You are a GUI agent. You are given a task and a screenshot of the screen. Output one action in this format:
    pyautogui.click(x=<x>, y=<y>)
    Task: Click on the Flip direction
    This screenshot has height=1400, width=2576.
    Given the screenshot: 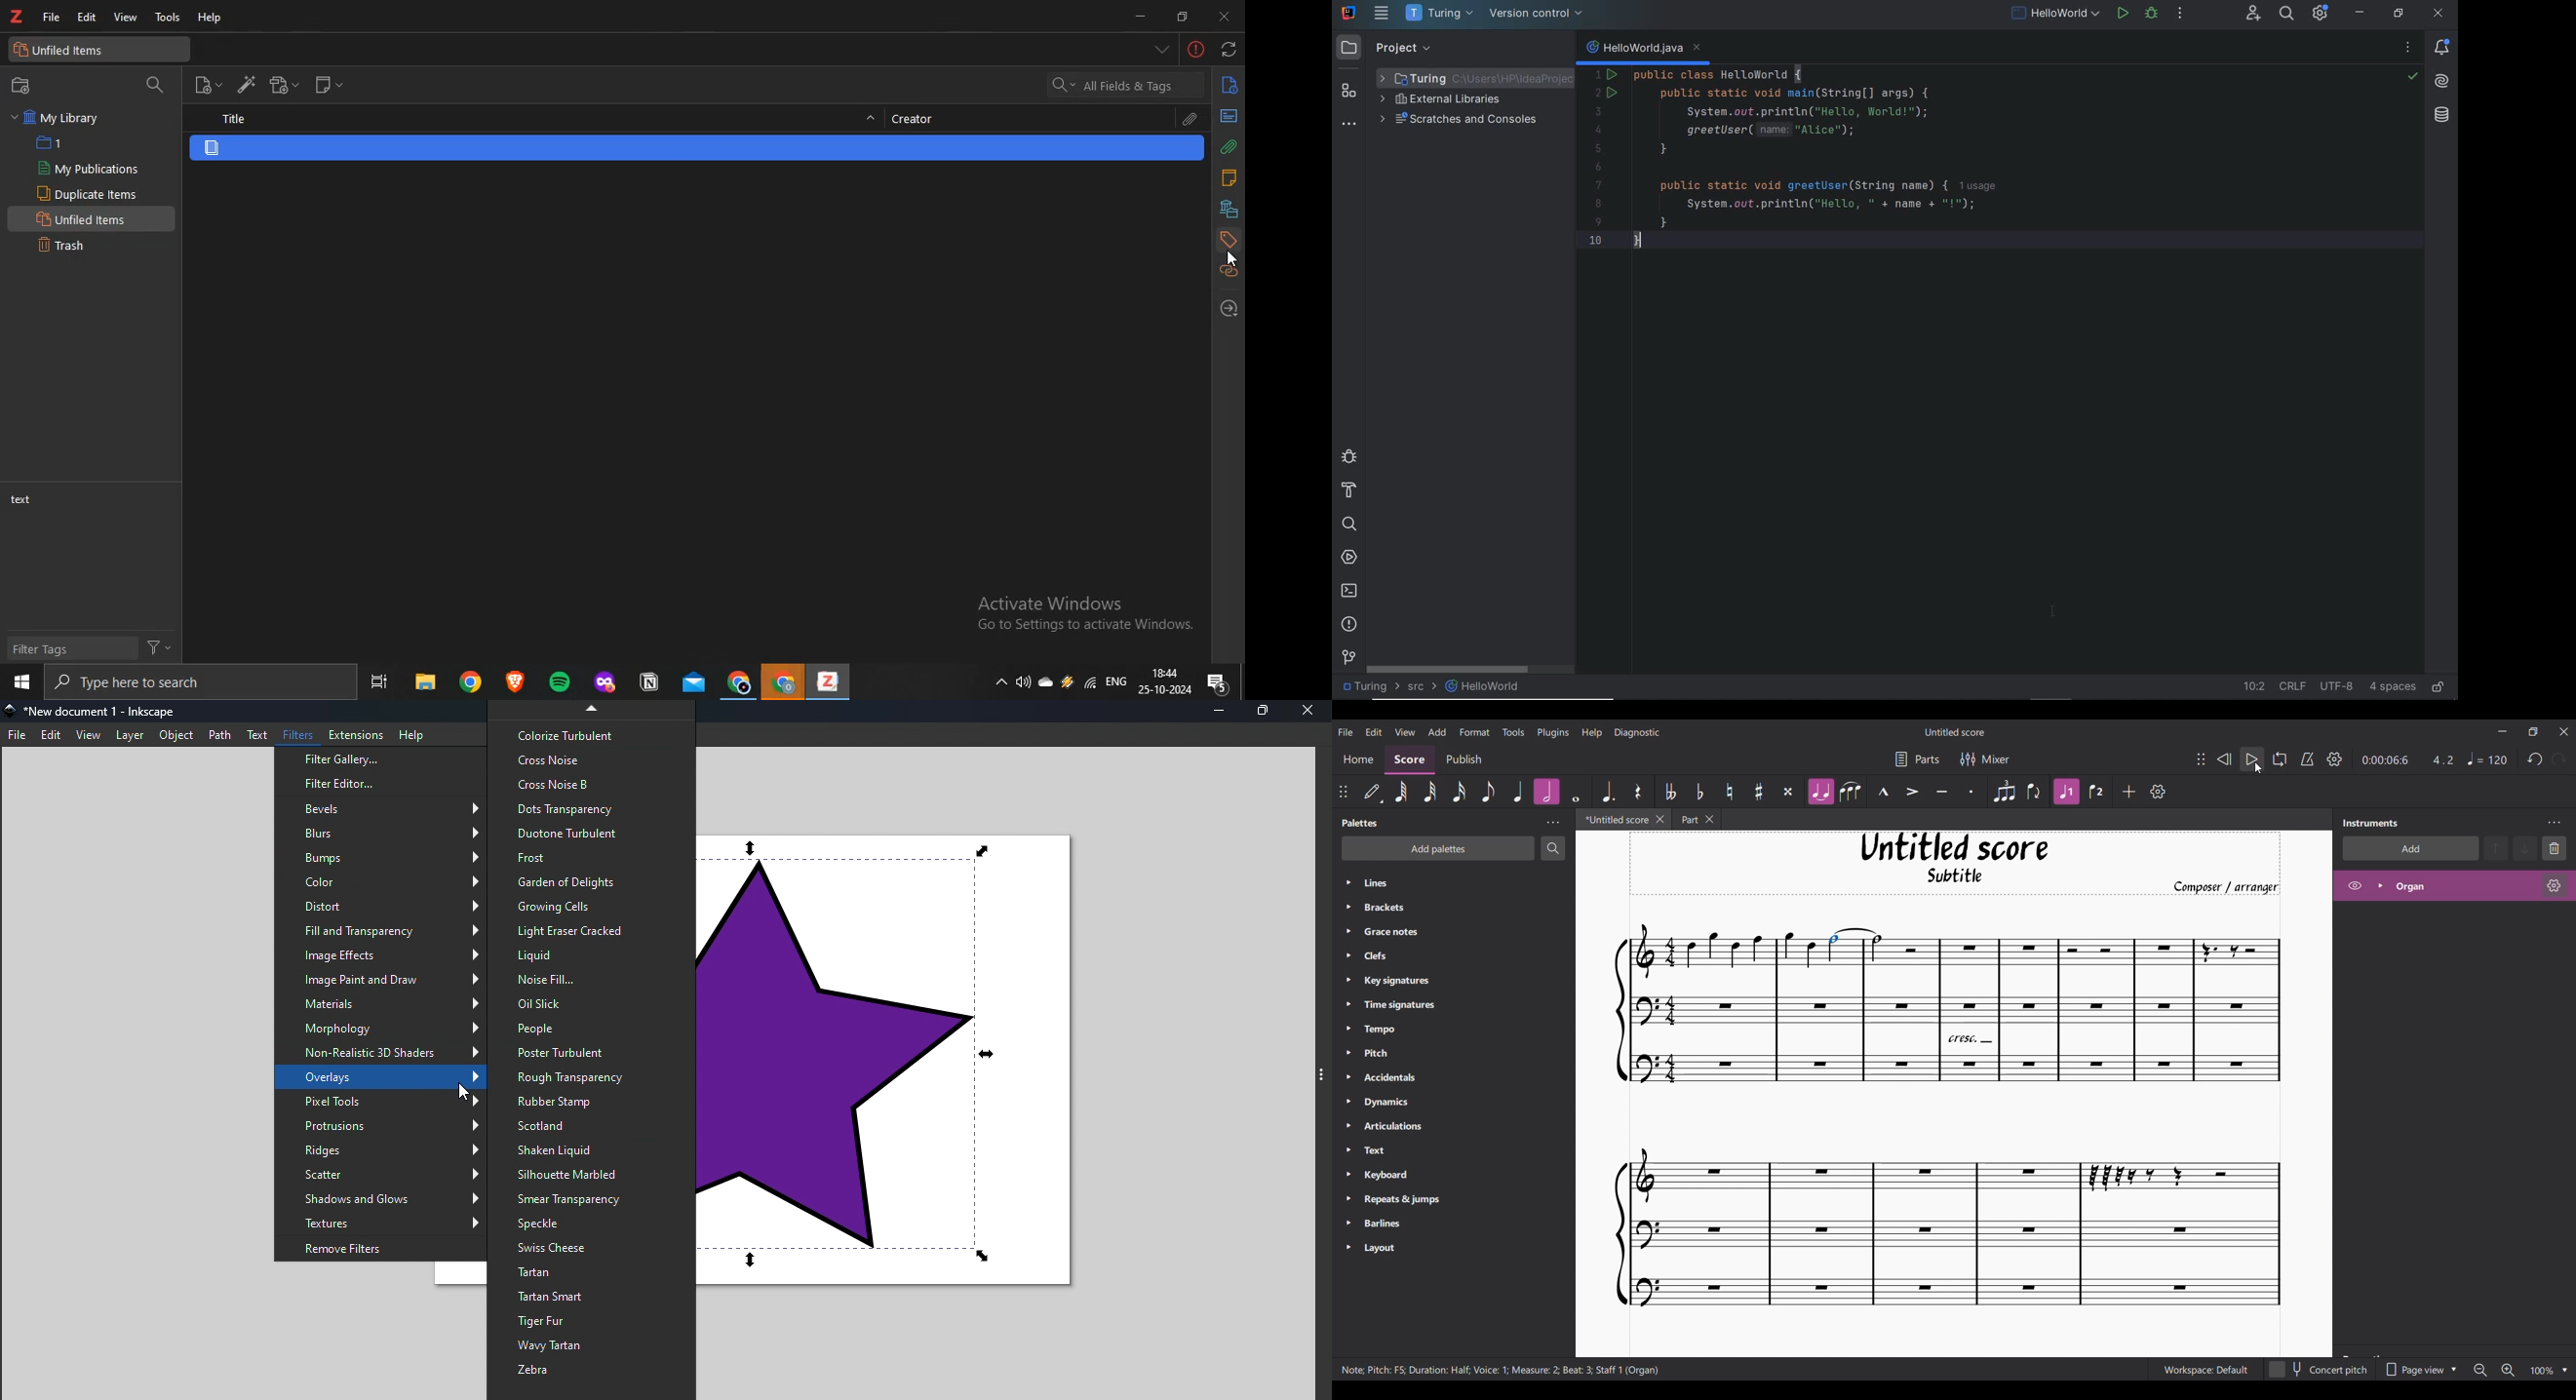 What is the action you would take?
    pyautogui.click(x=2035, y=791)
    